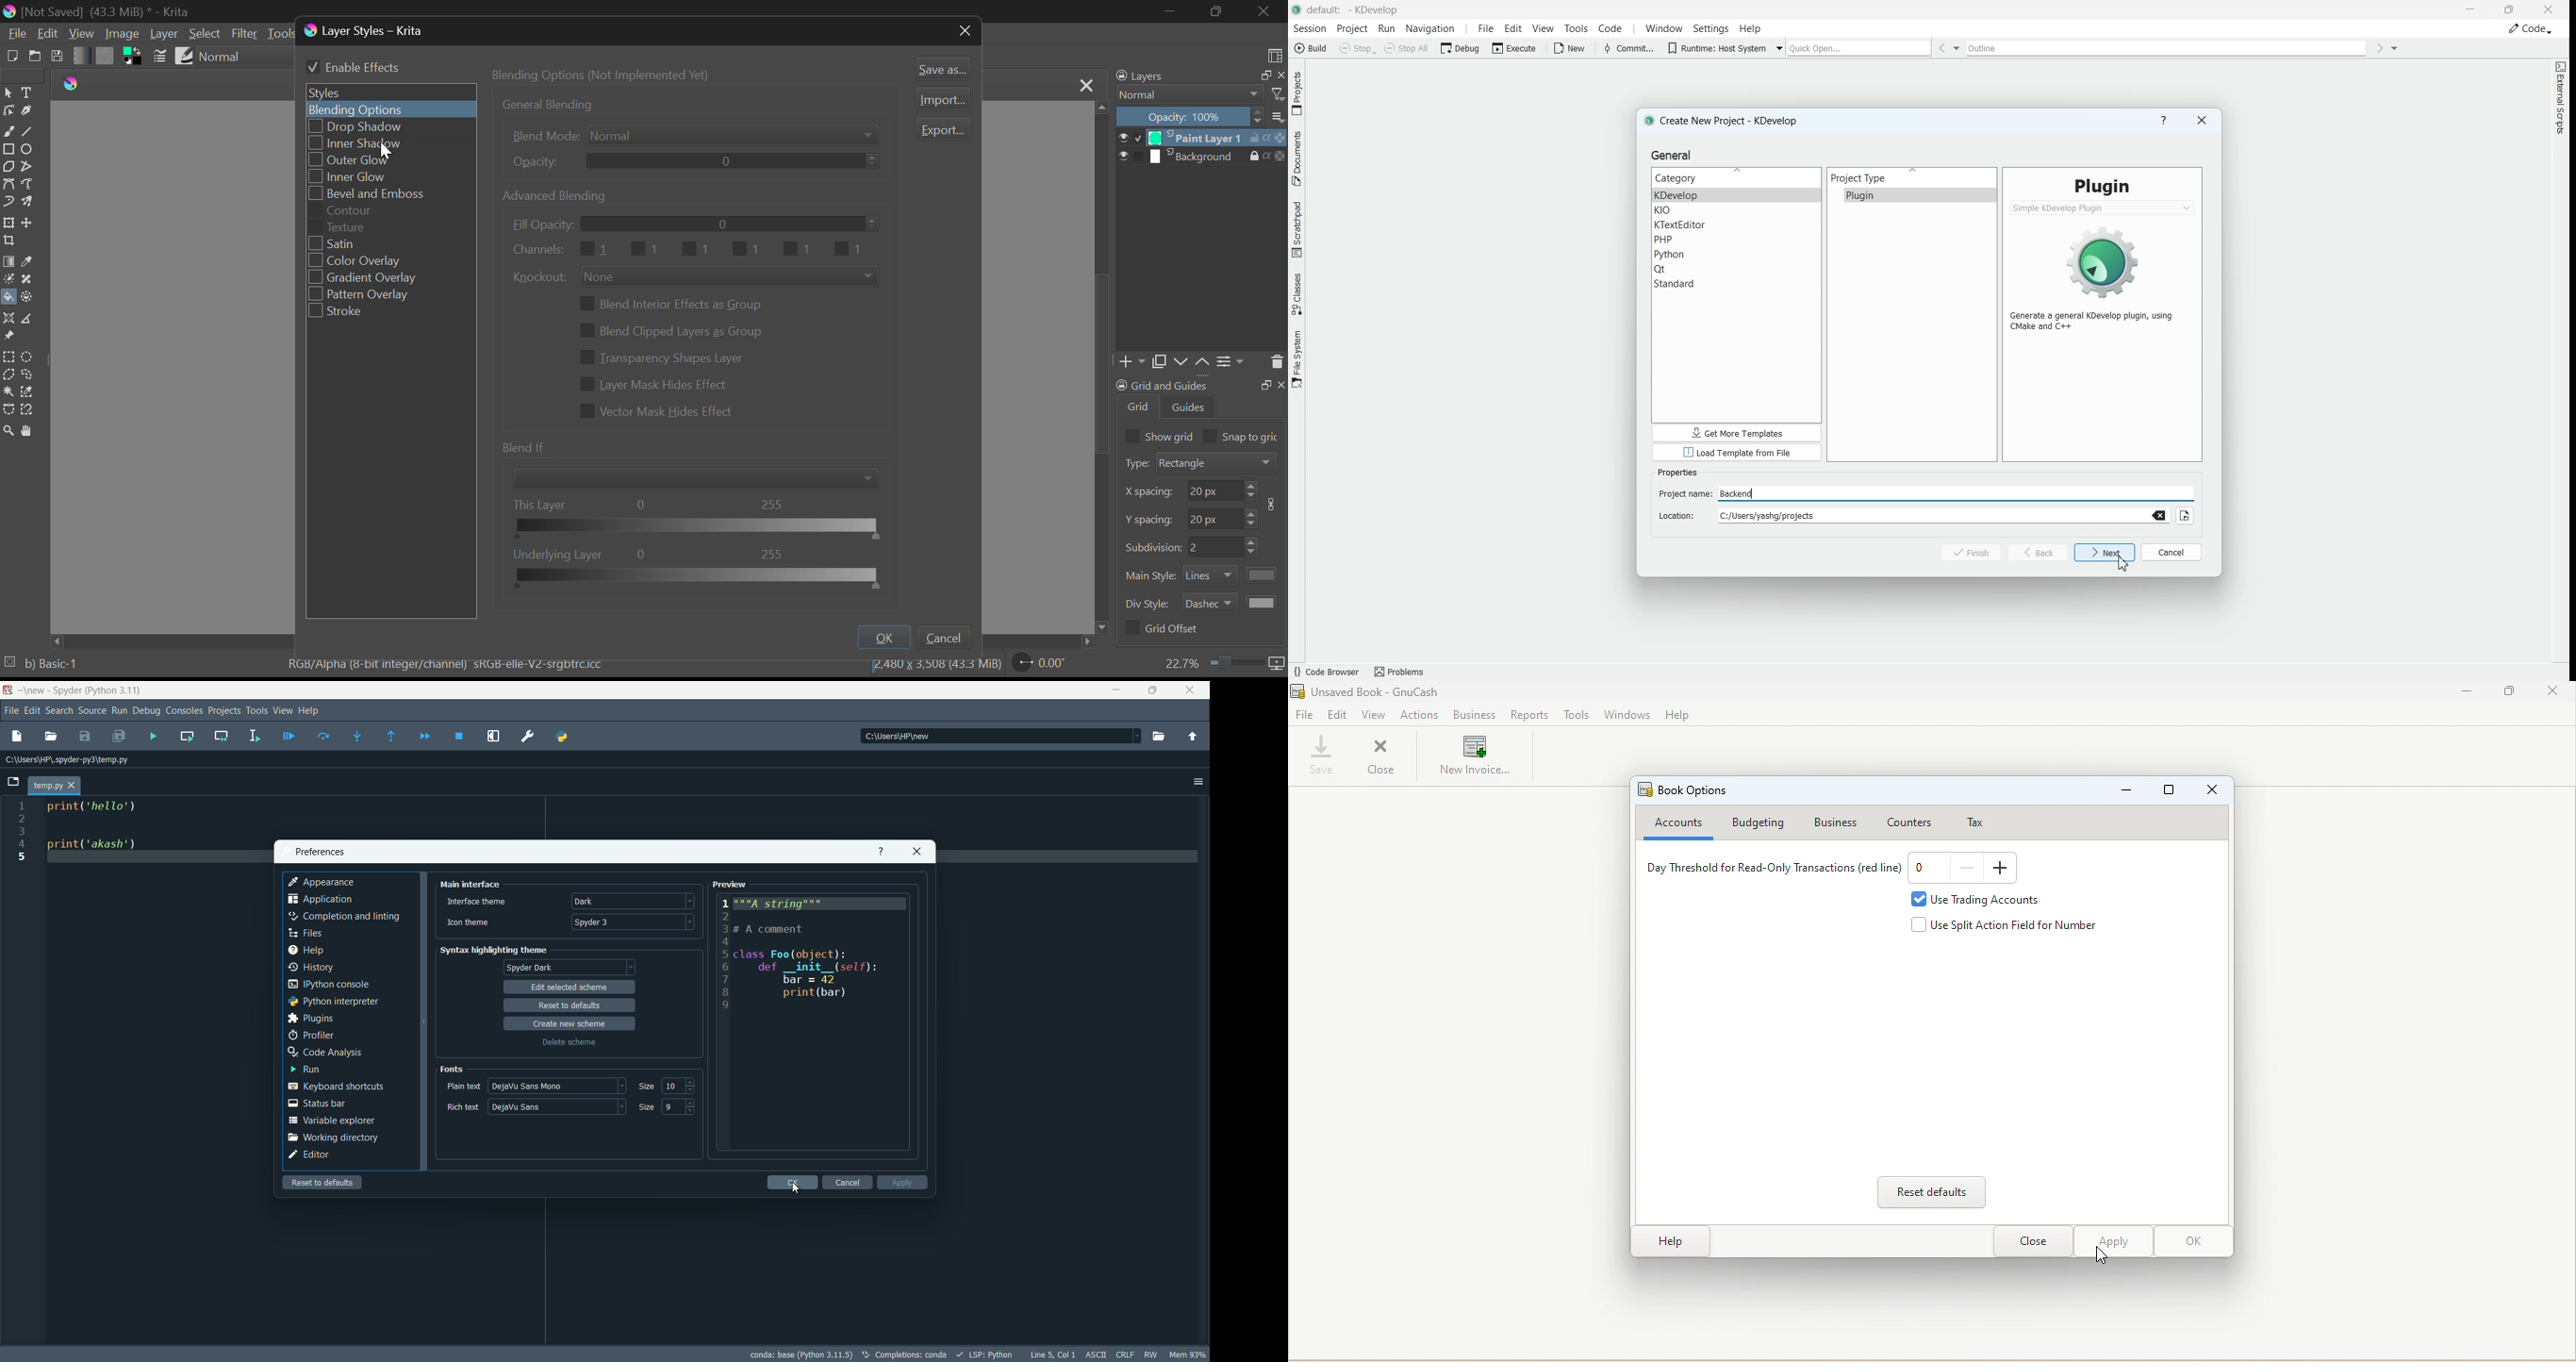 This screenshot has height=1372, width=2576. I want to click on Select, so click(205, 34).